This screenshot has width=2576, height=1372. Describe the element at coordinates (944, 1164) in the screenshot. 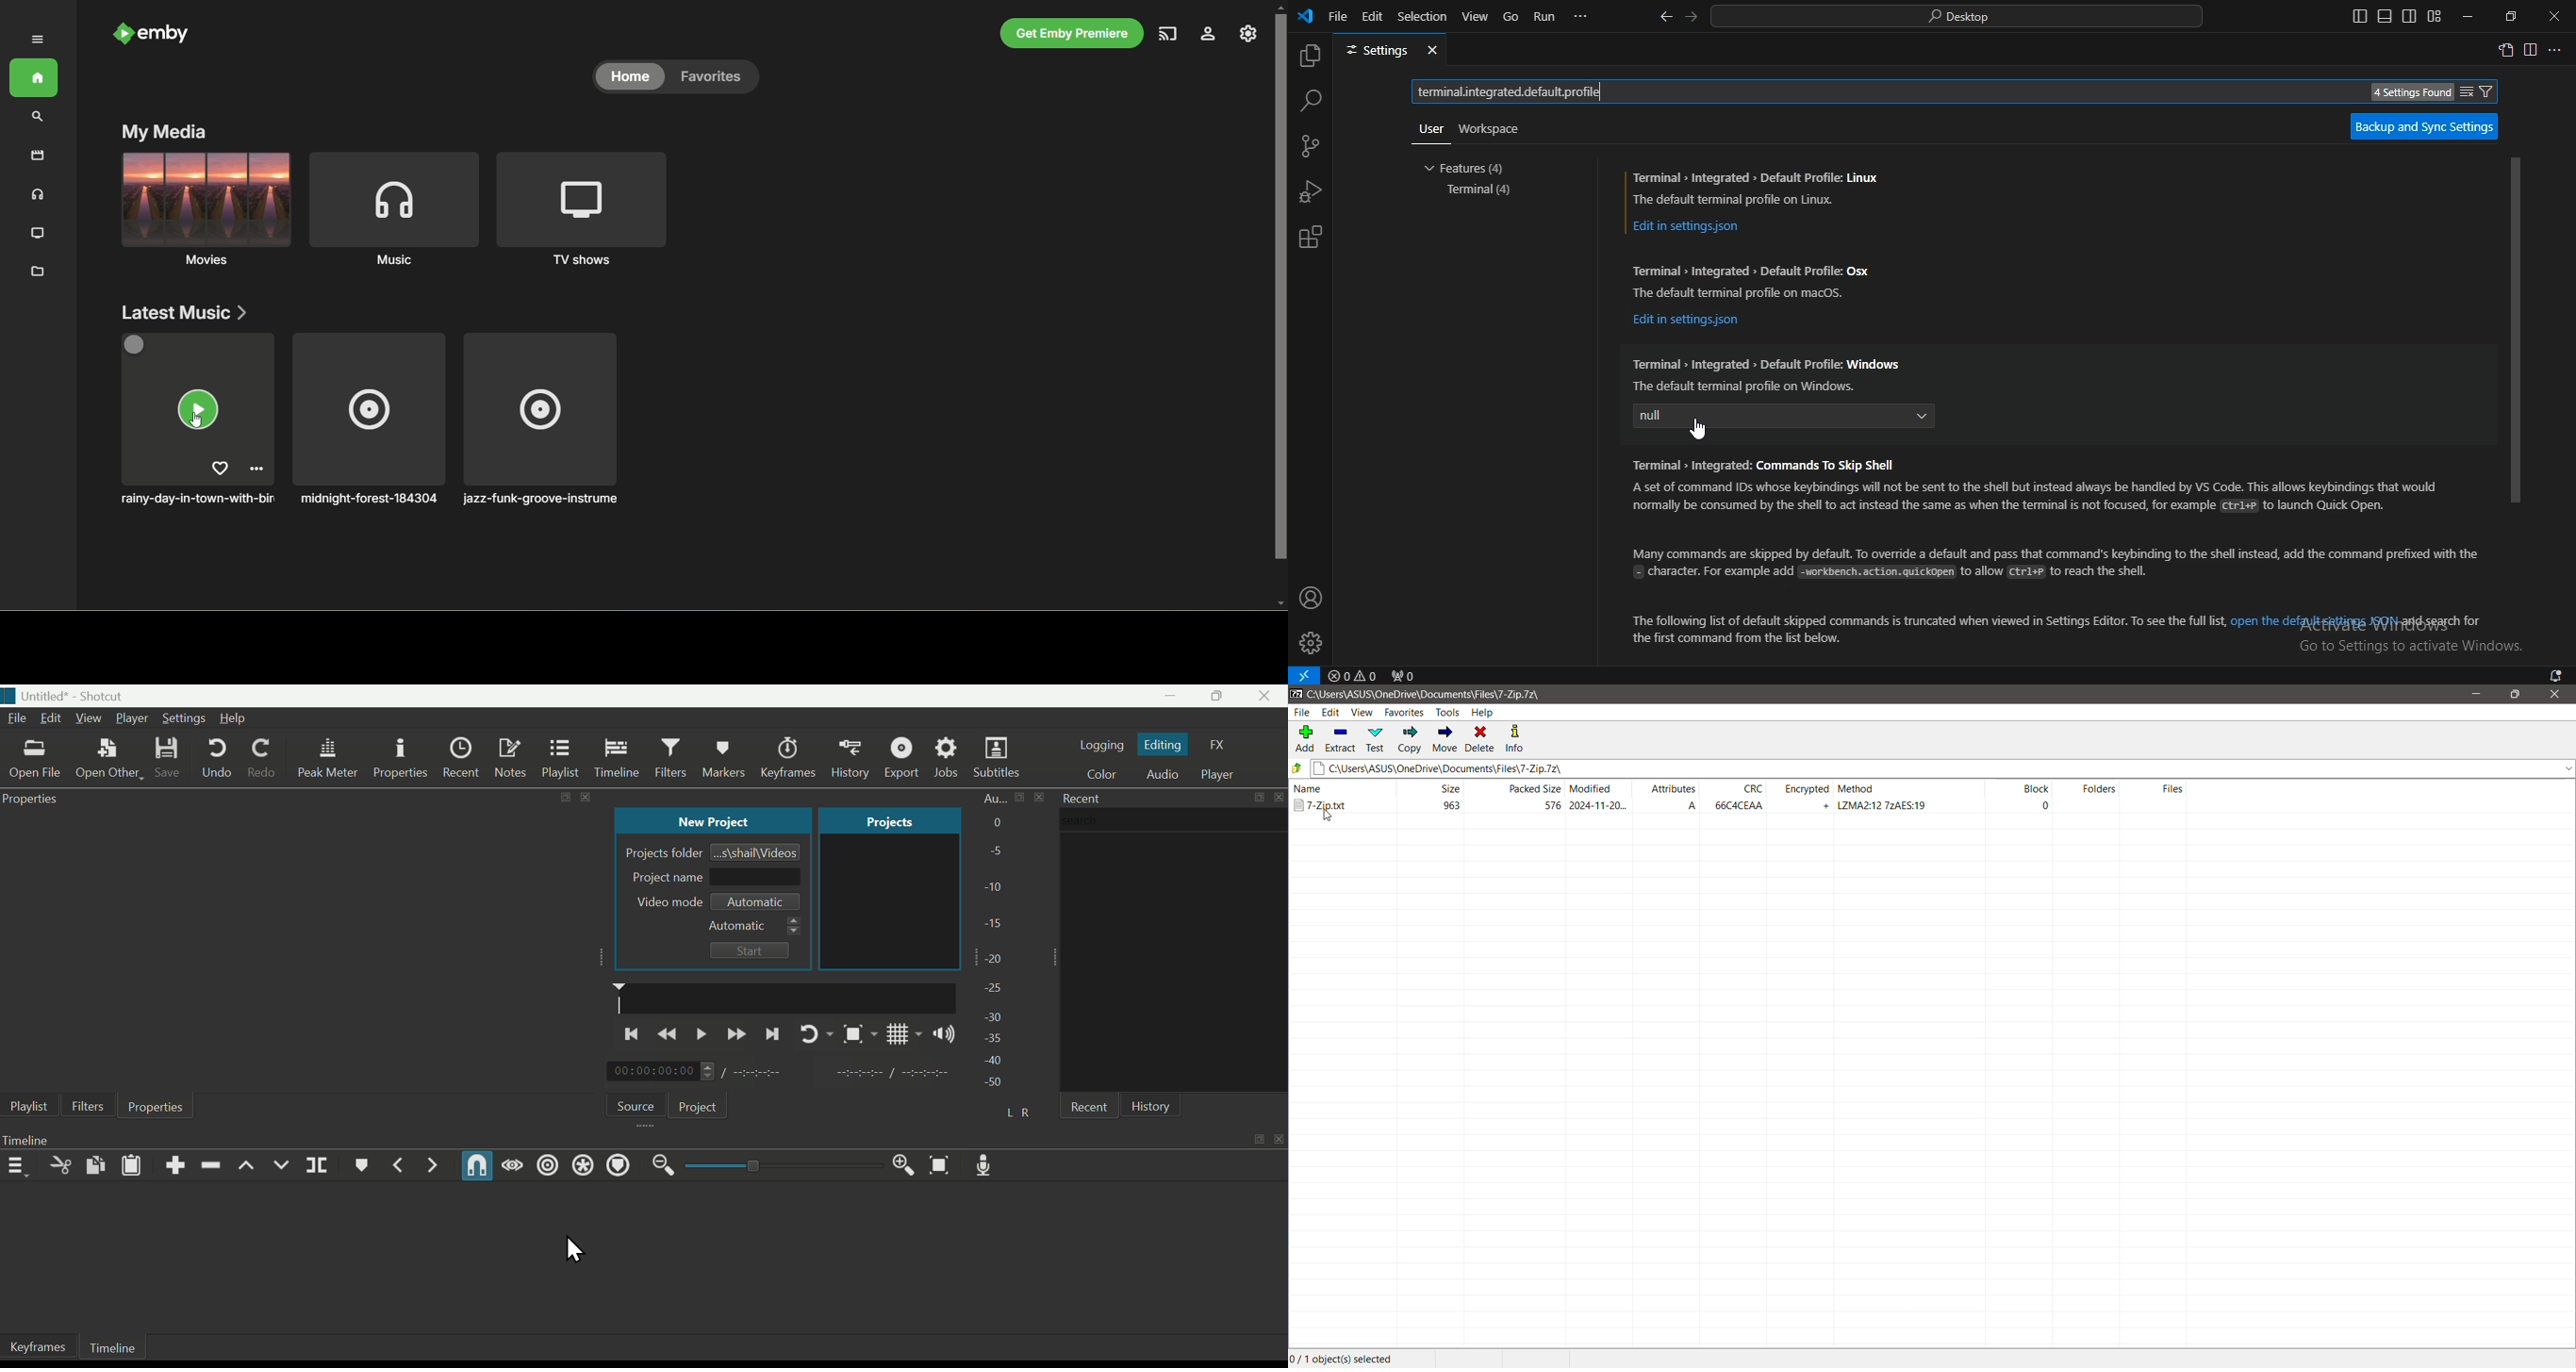

I see `Zoom Timeline to Fit` at that location.